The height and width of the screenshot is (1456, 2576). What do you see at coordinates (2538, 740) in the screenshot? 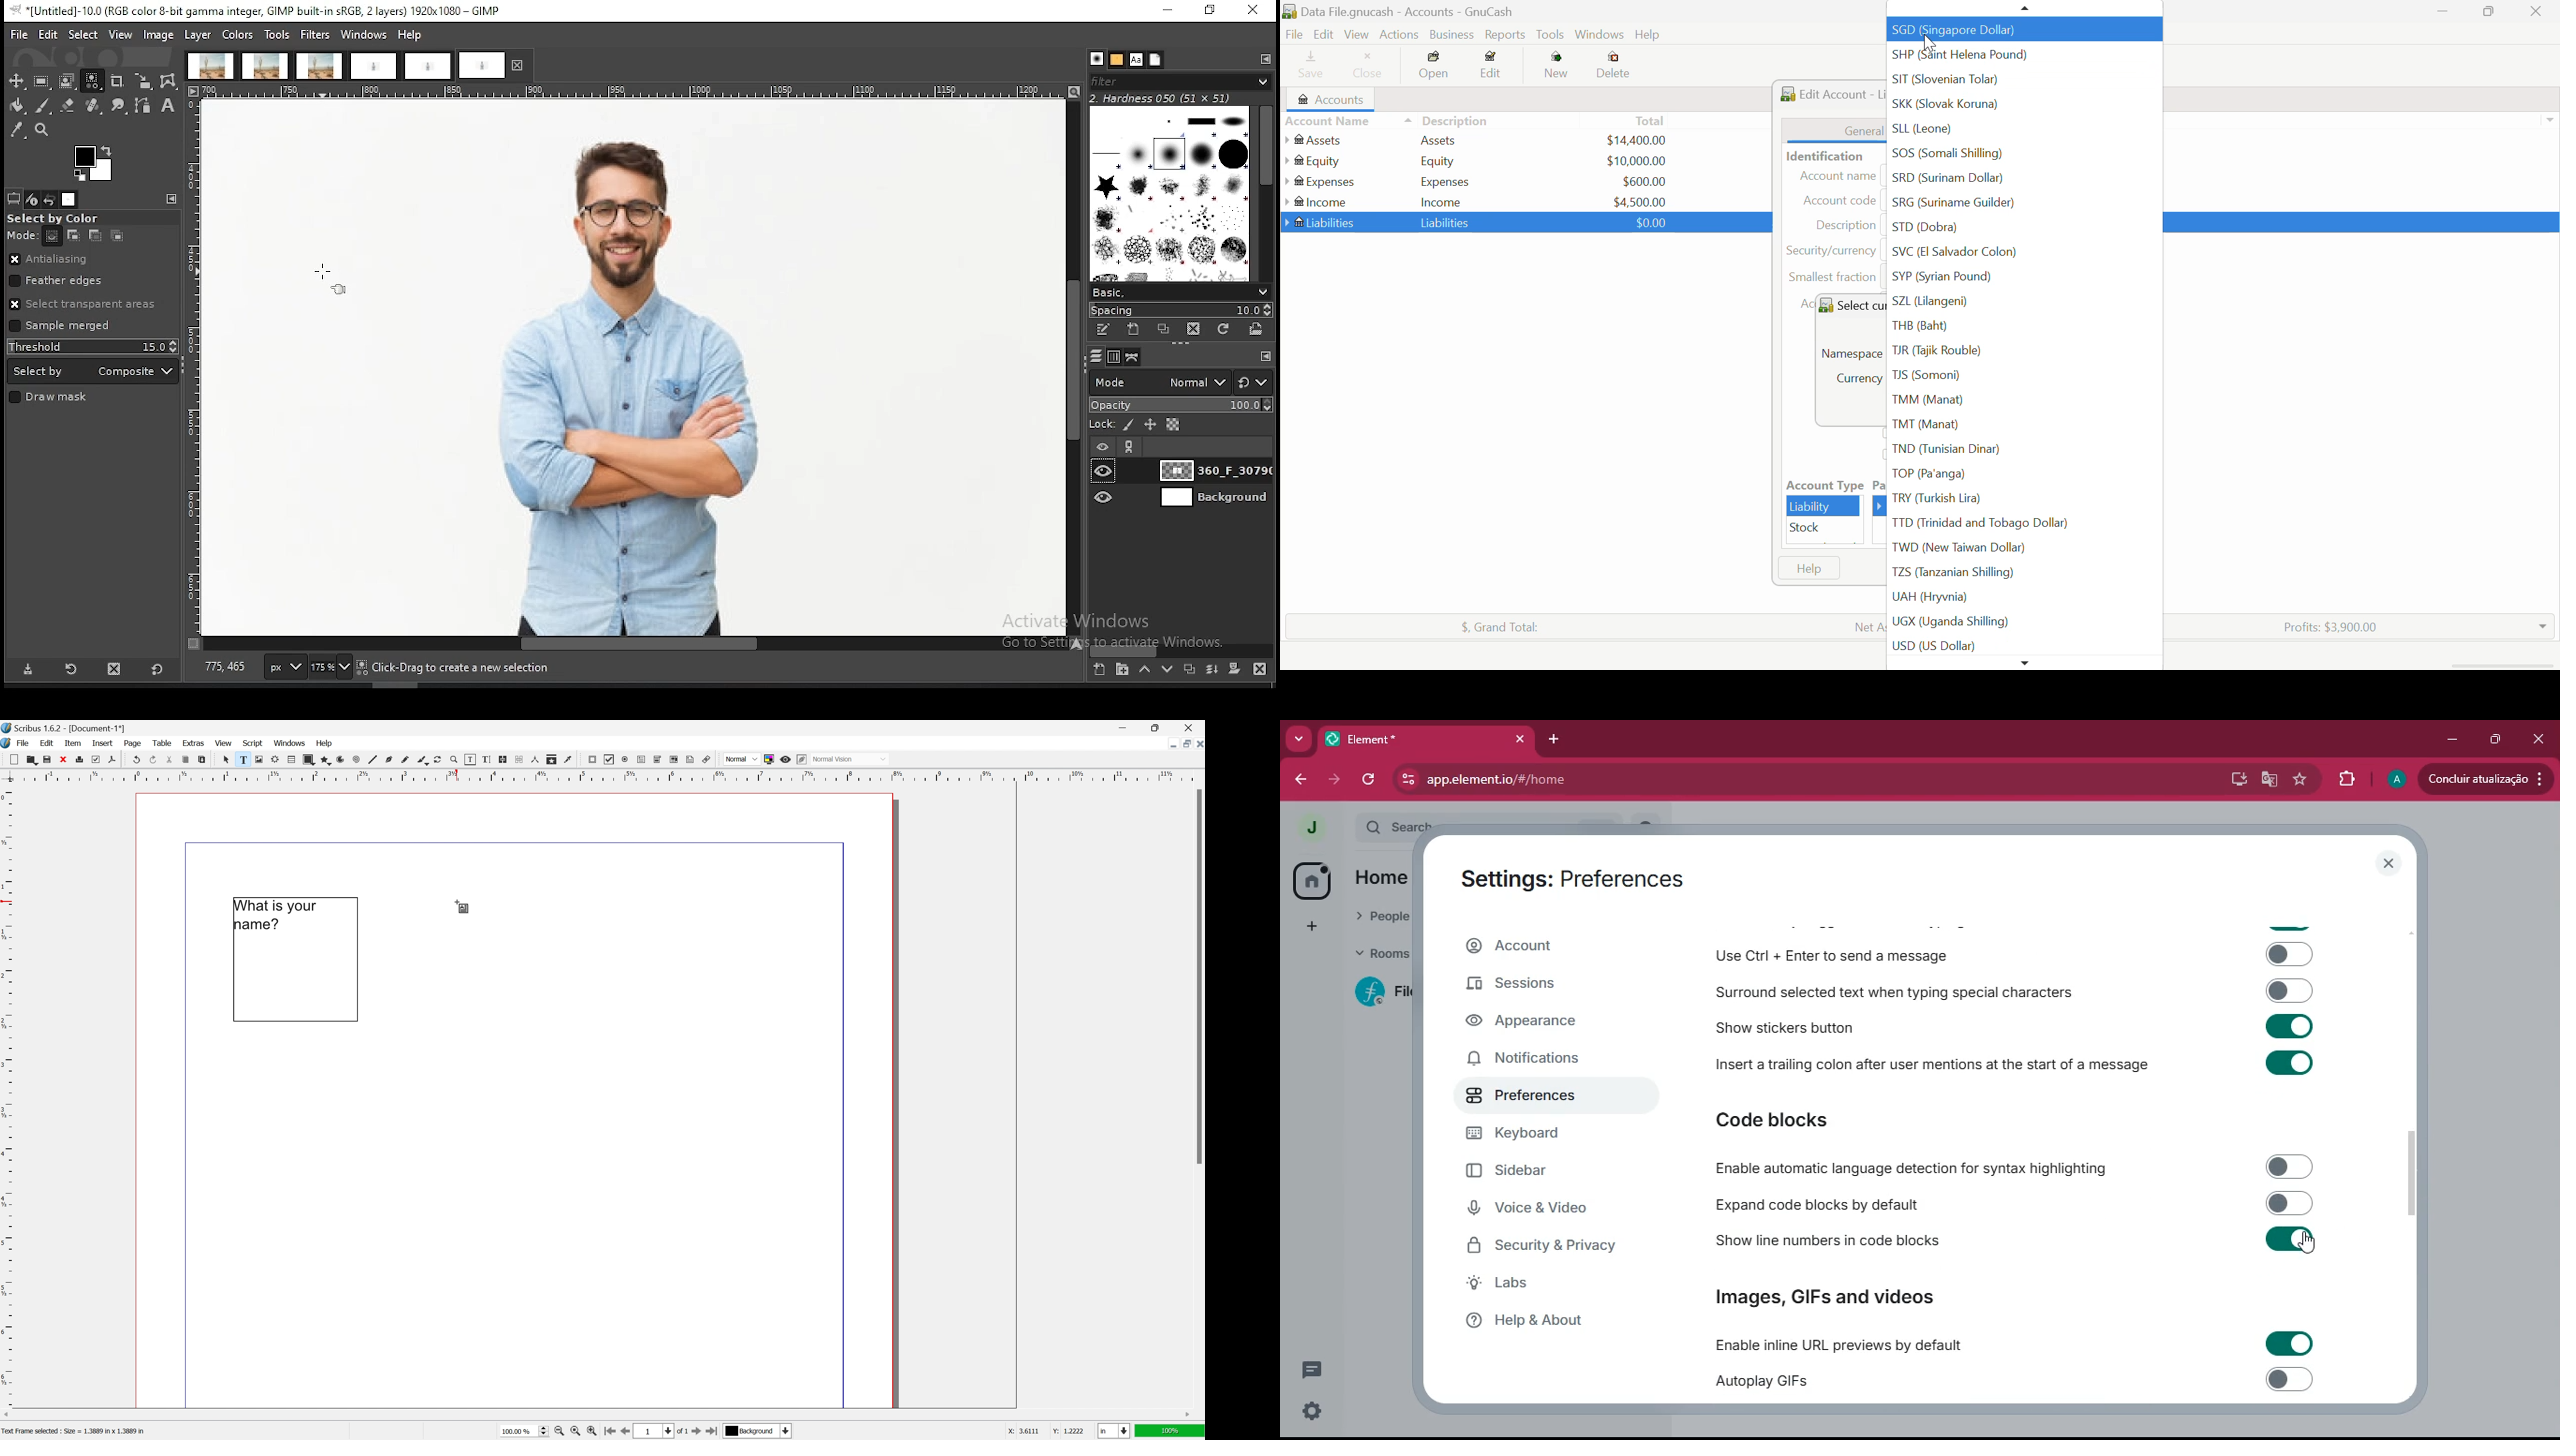
I see `close` at bounding box center [2538, 740].